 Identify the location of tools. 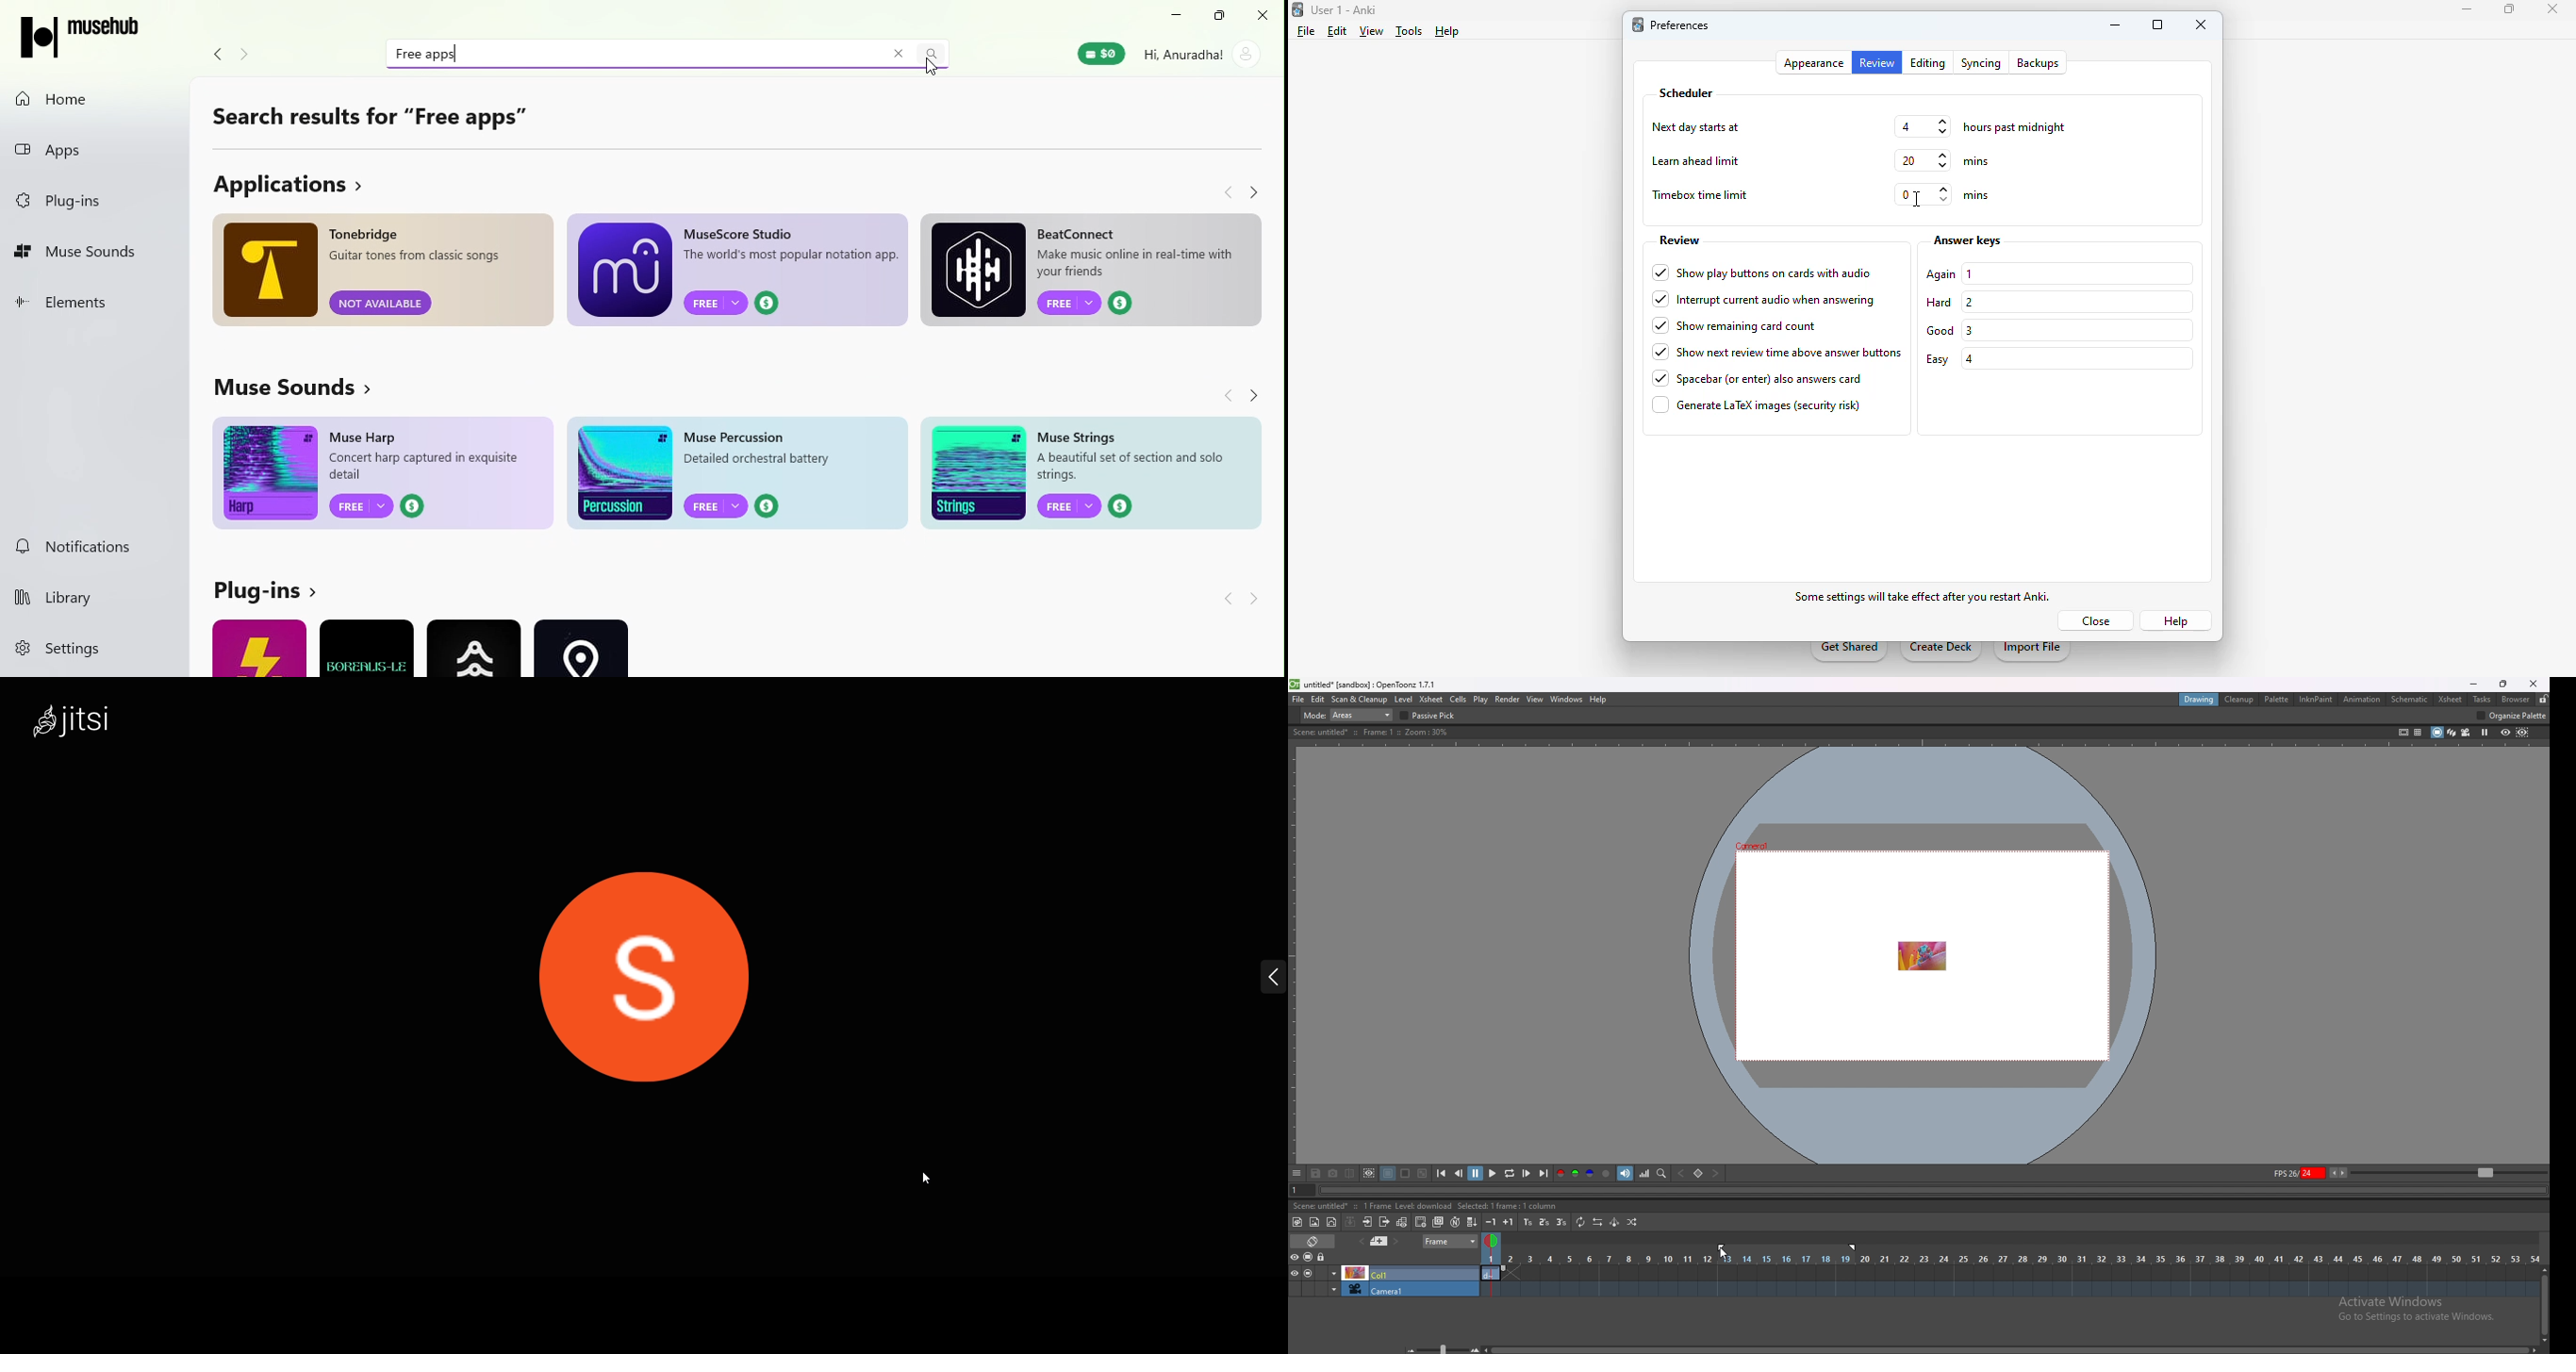
(1409, 31).